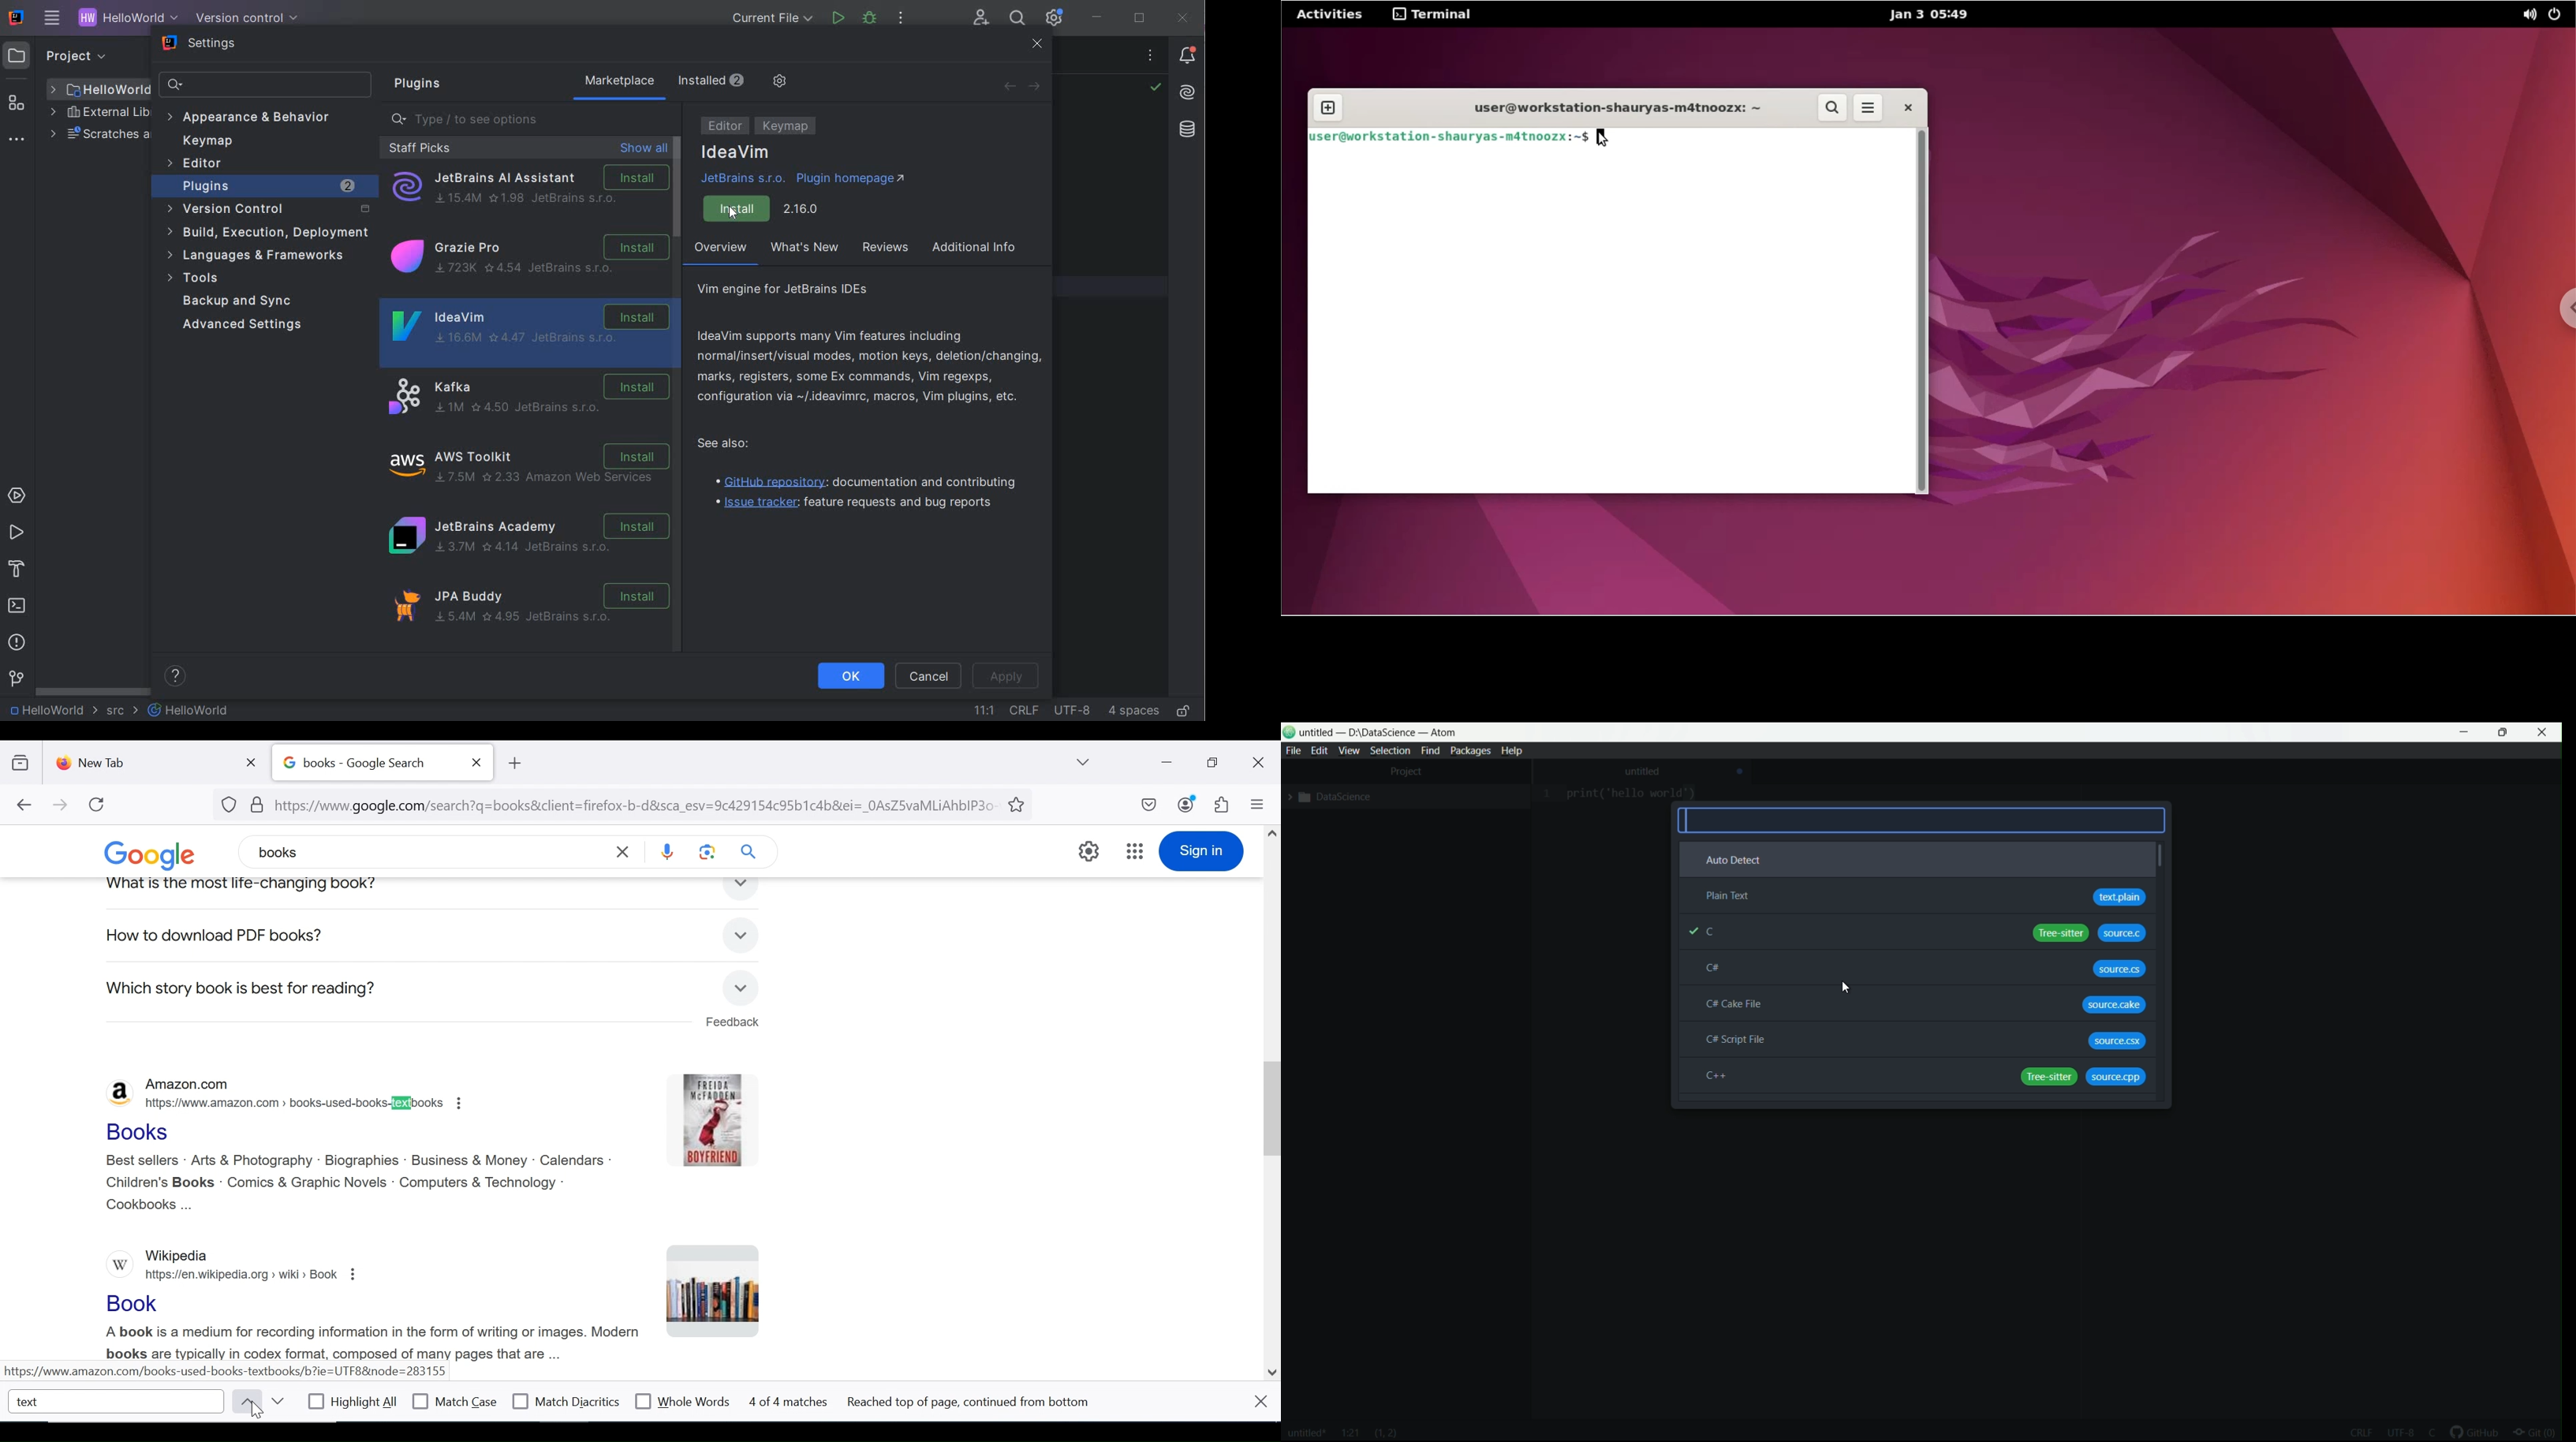  I want to click on account, so click(1187, 804).